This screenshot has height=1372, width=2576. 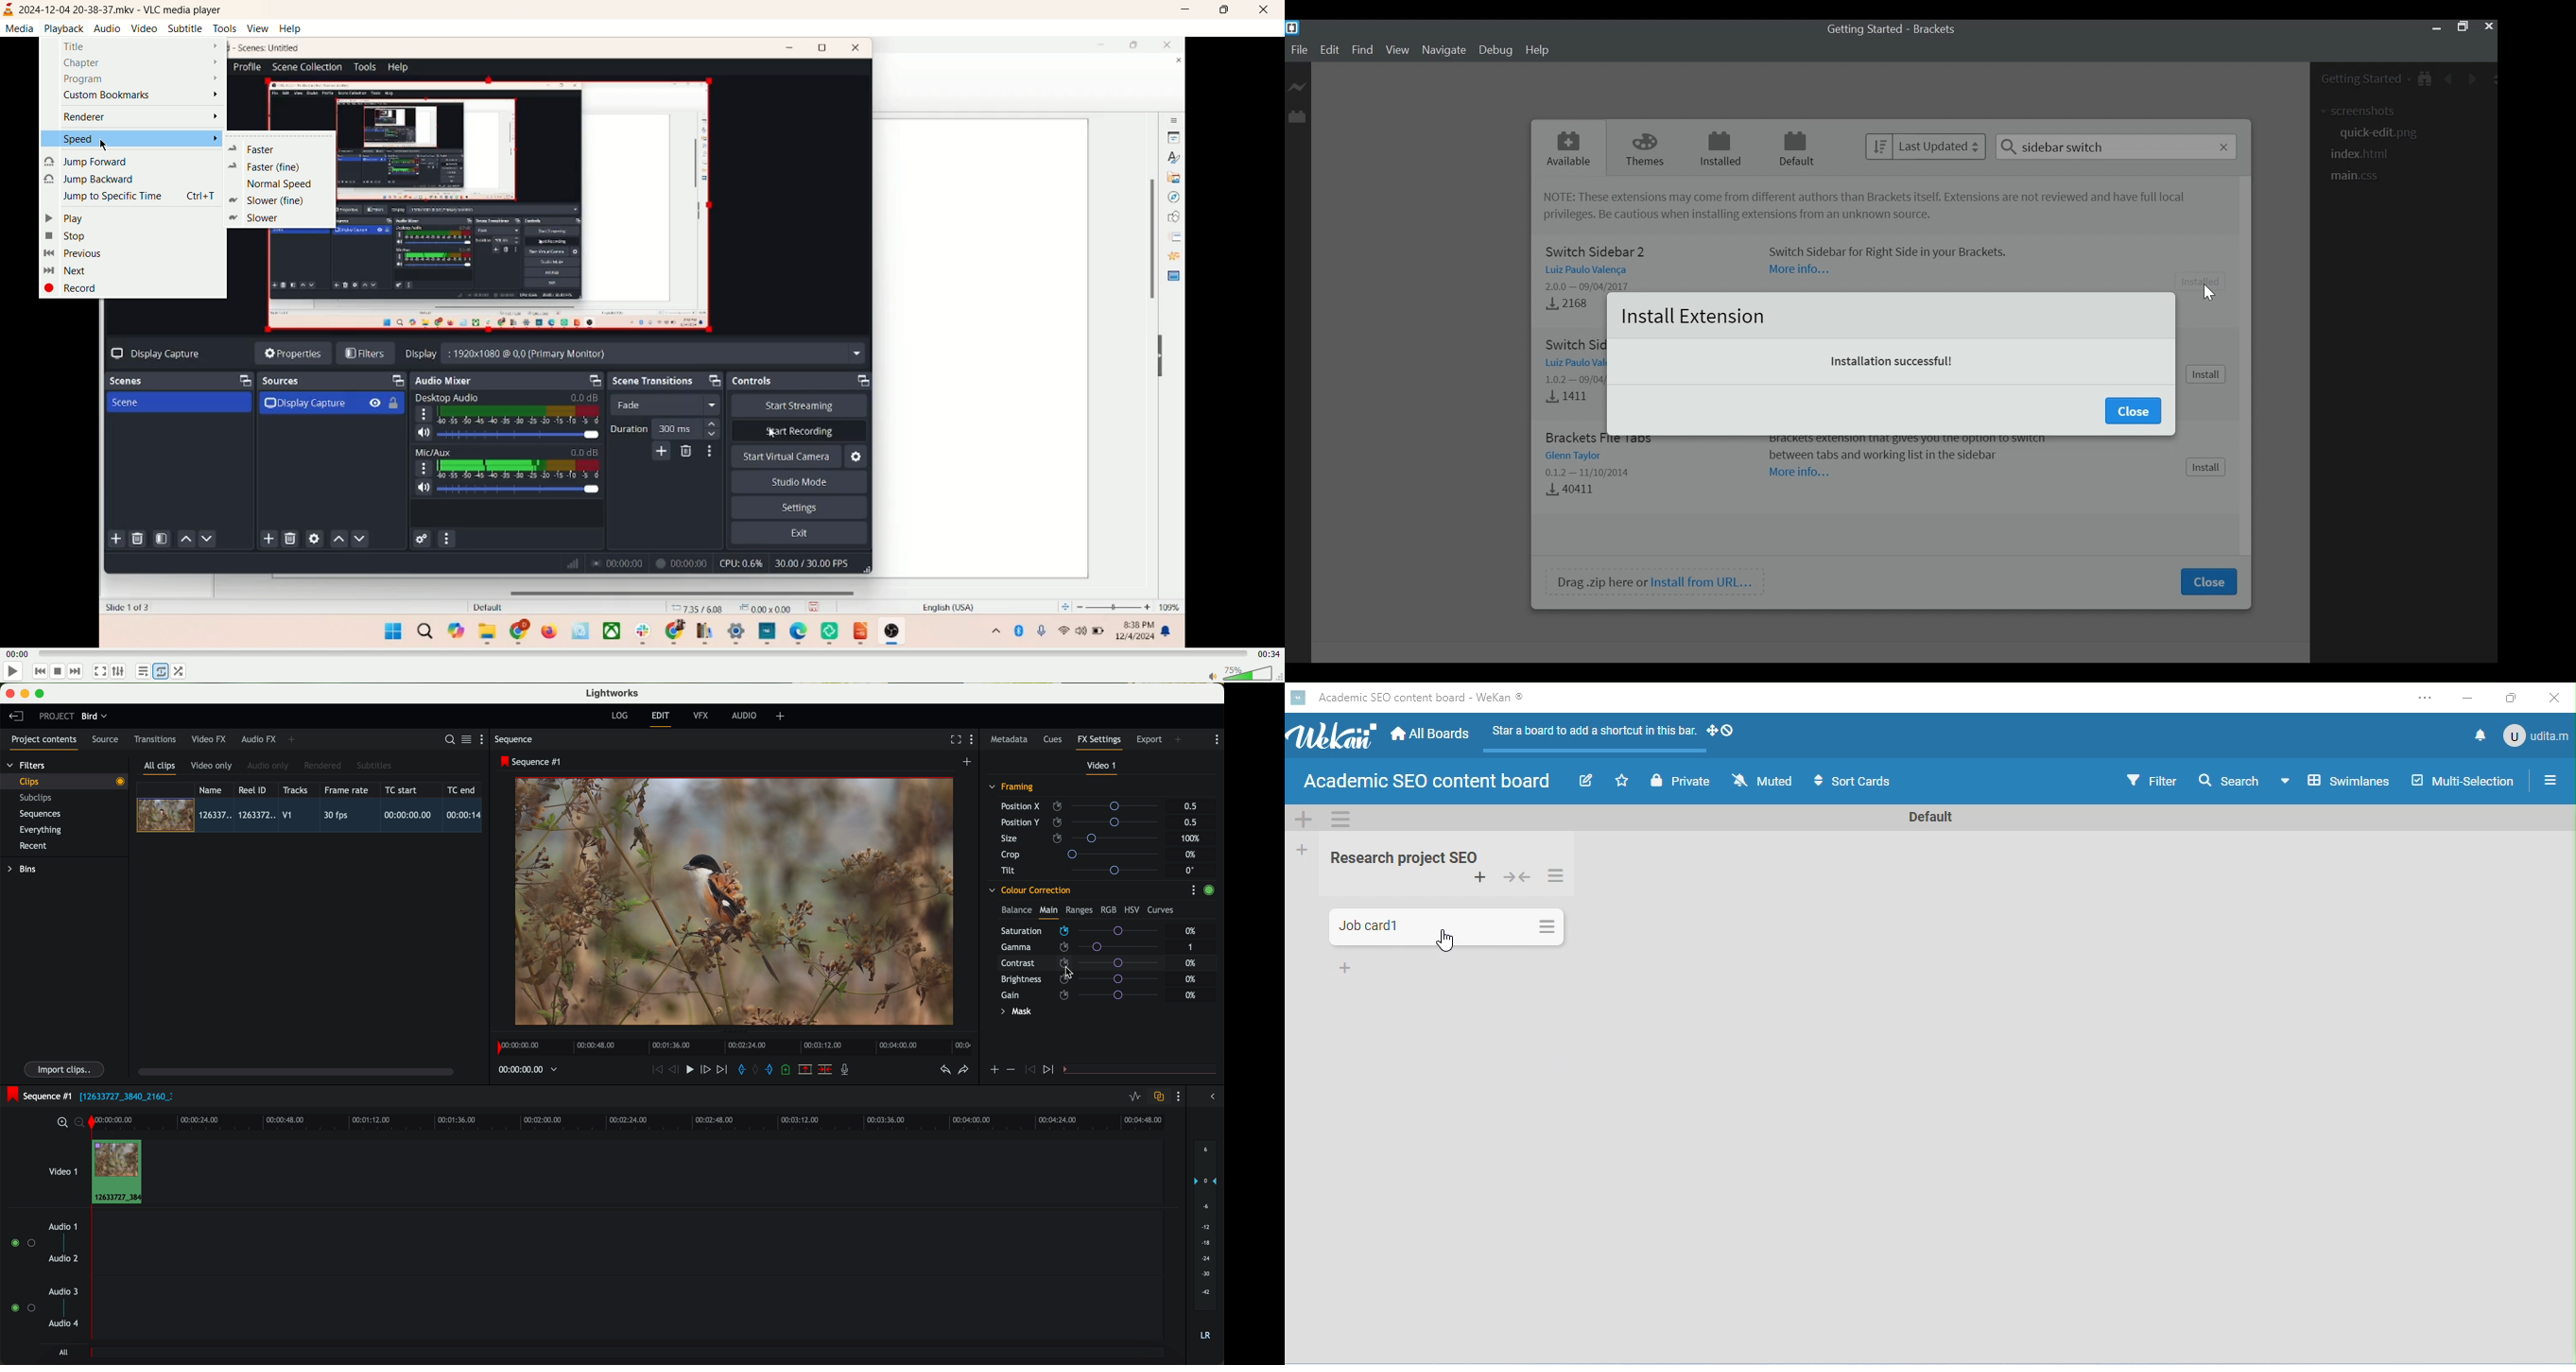 I want to click on mask, so click(x=1015, y=1012).